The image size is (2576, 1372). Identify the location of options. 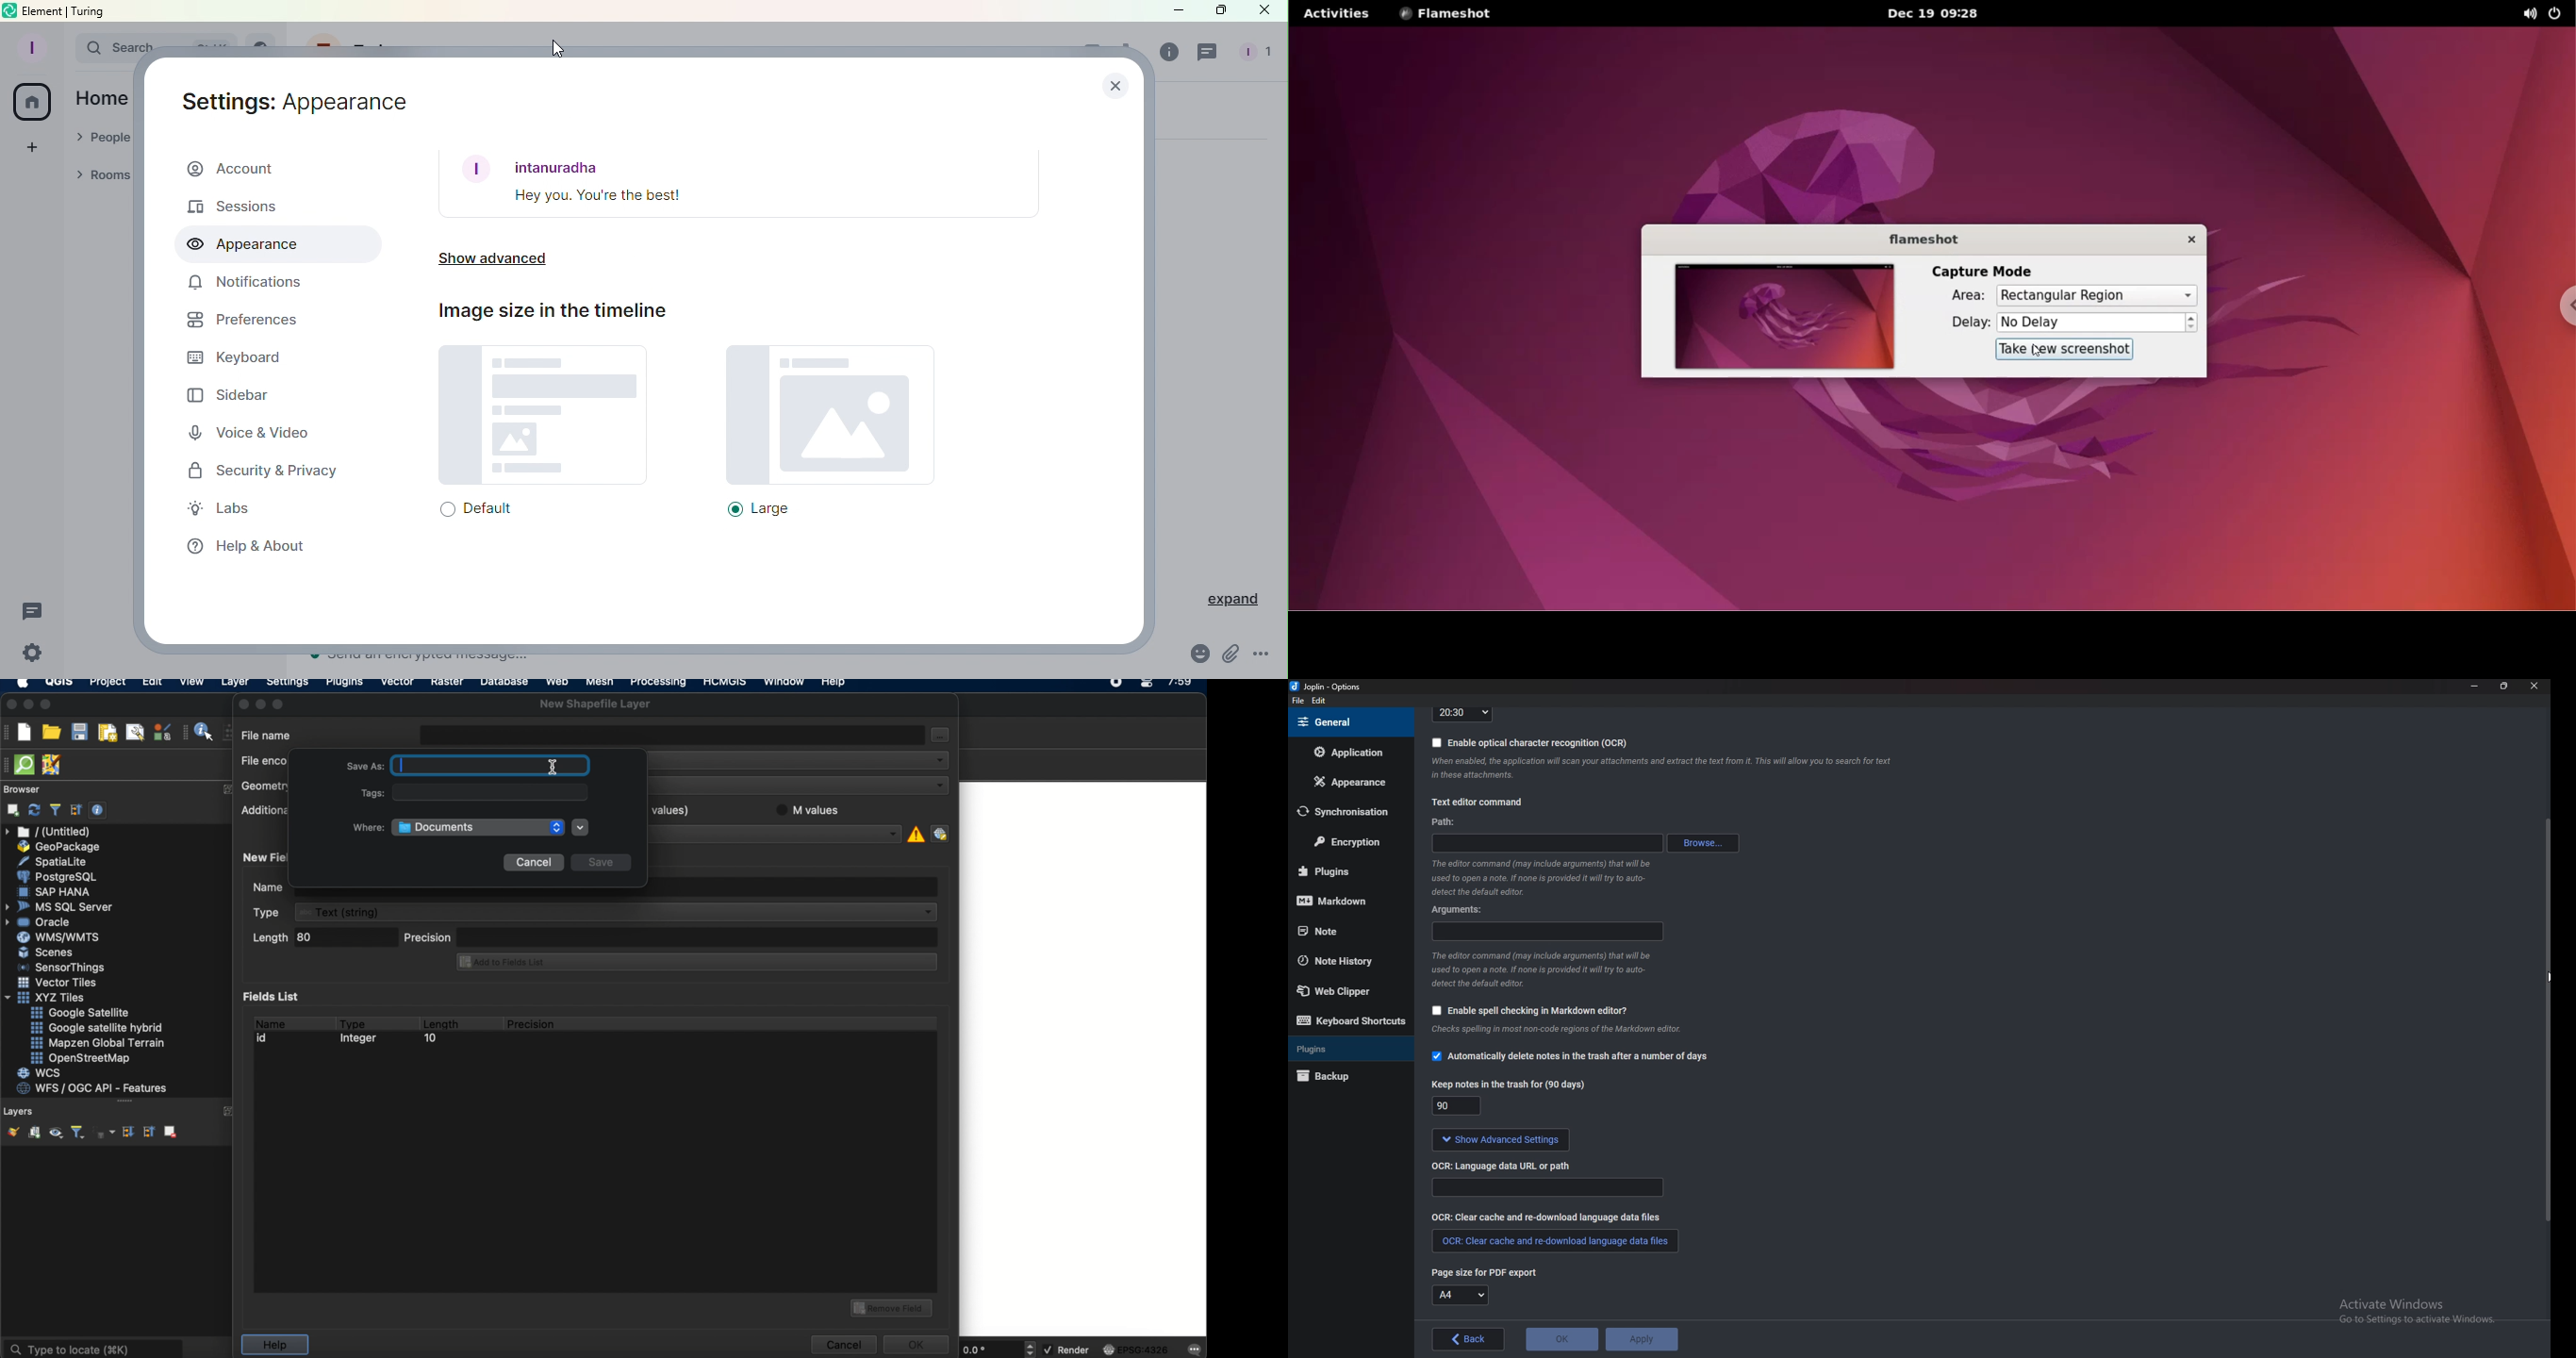
(942, 738).